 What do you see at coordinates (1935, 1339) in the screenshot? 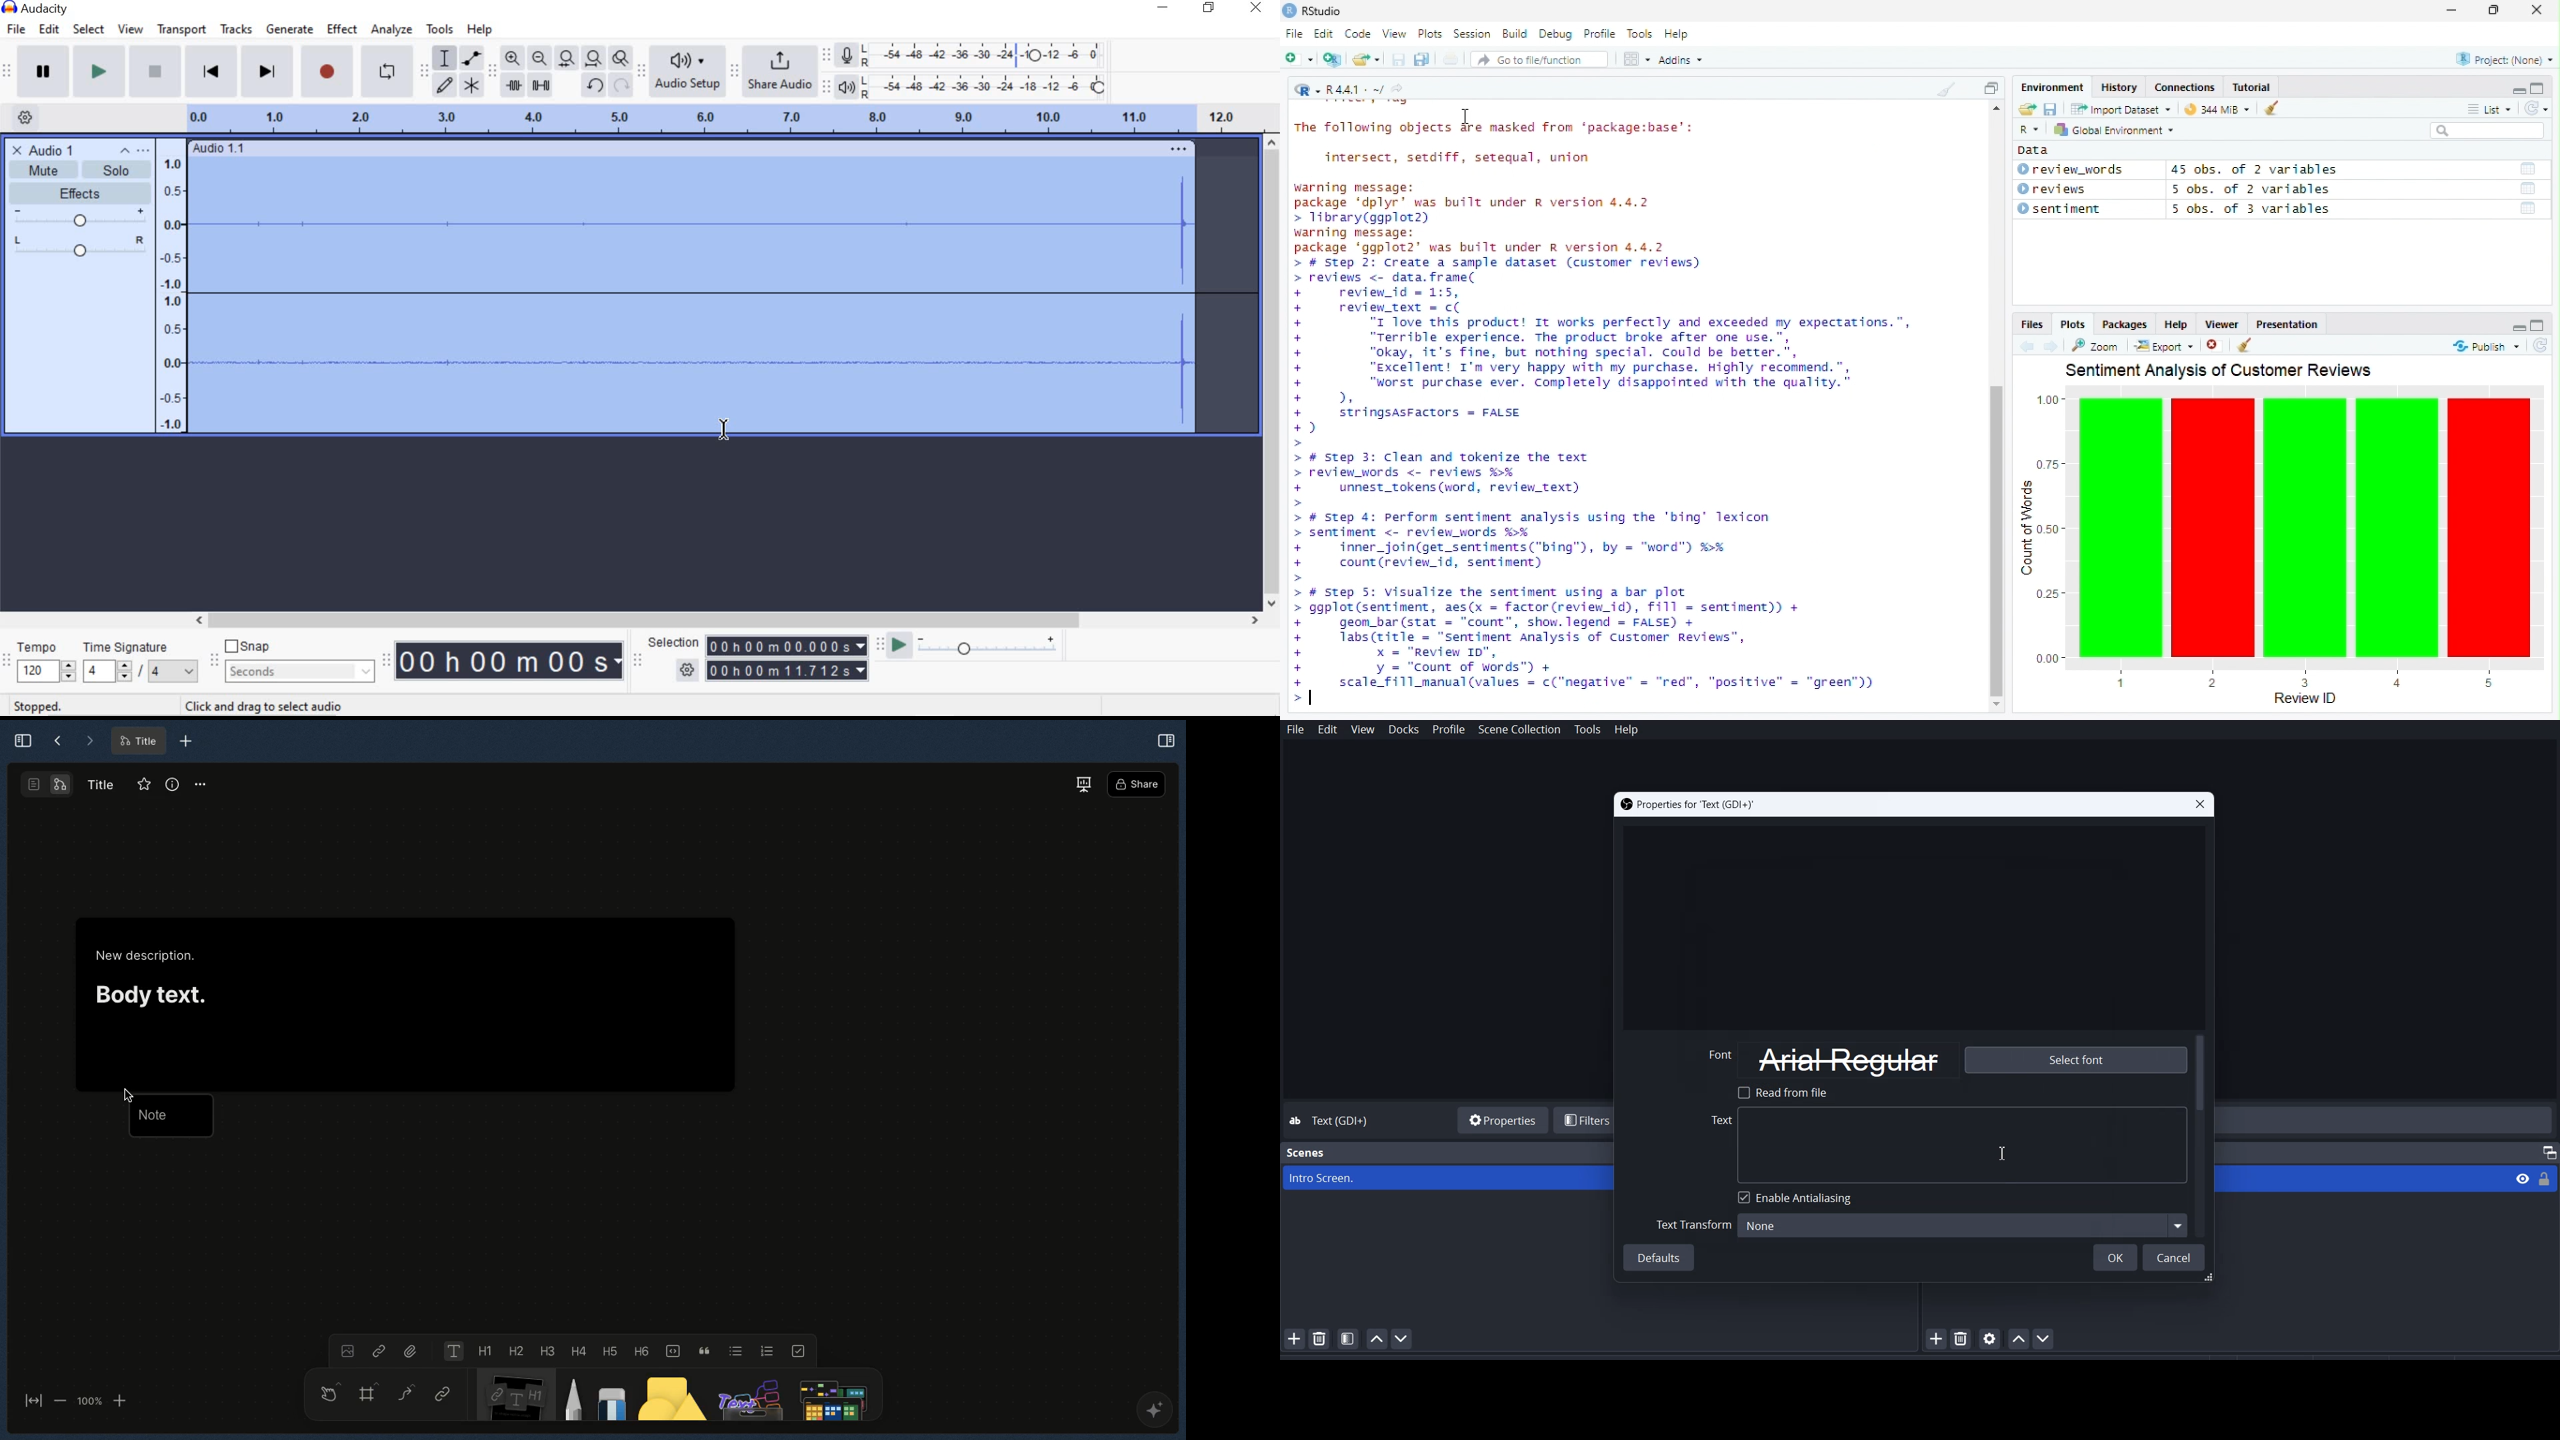
I see `Add Source` at bounding box center [1935, 1339].